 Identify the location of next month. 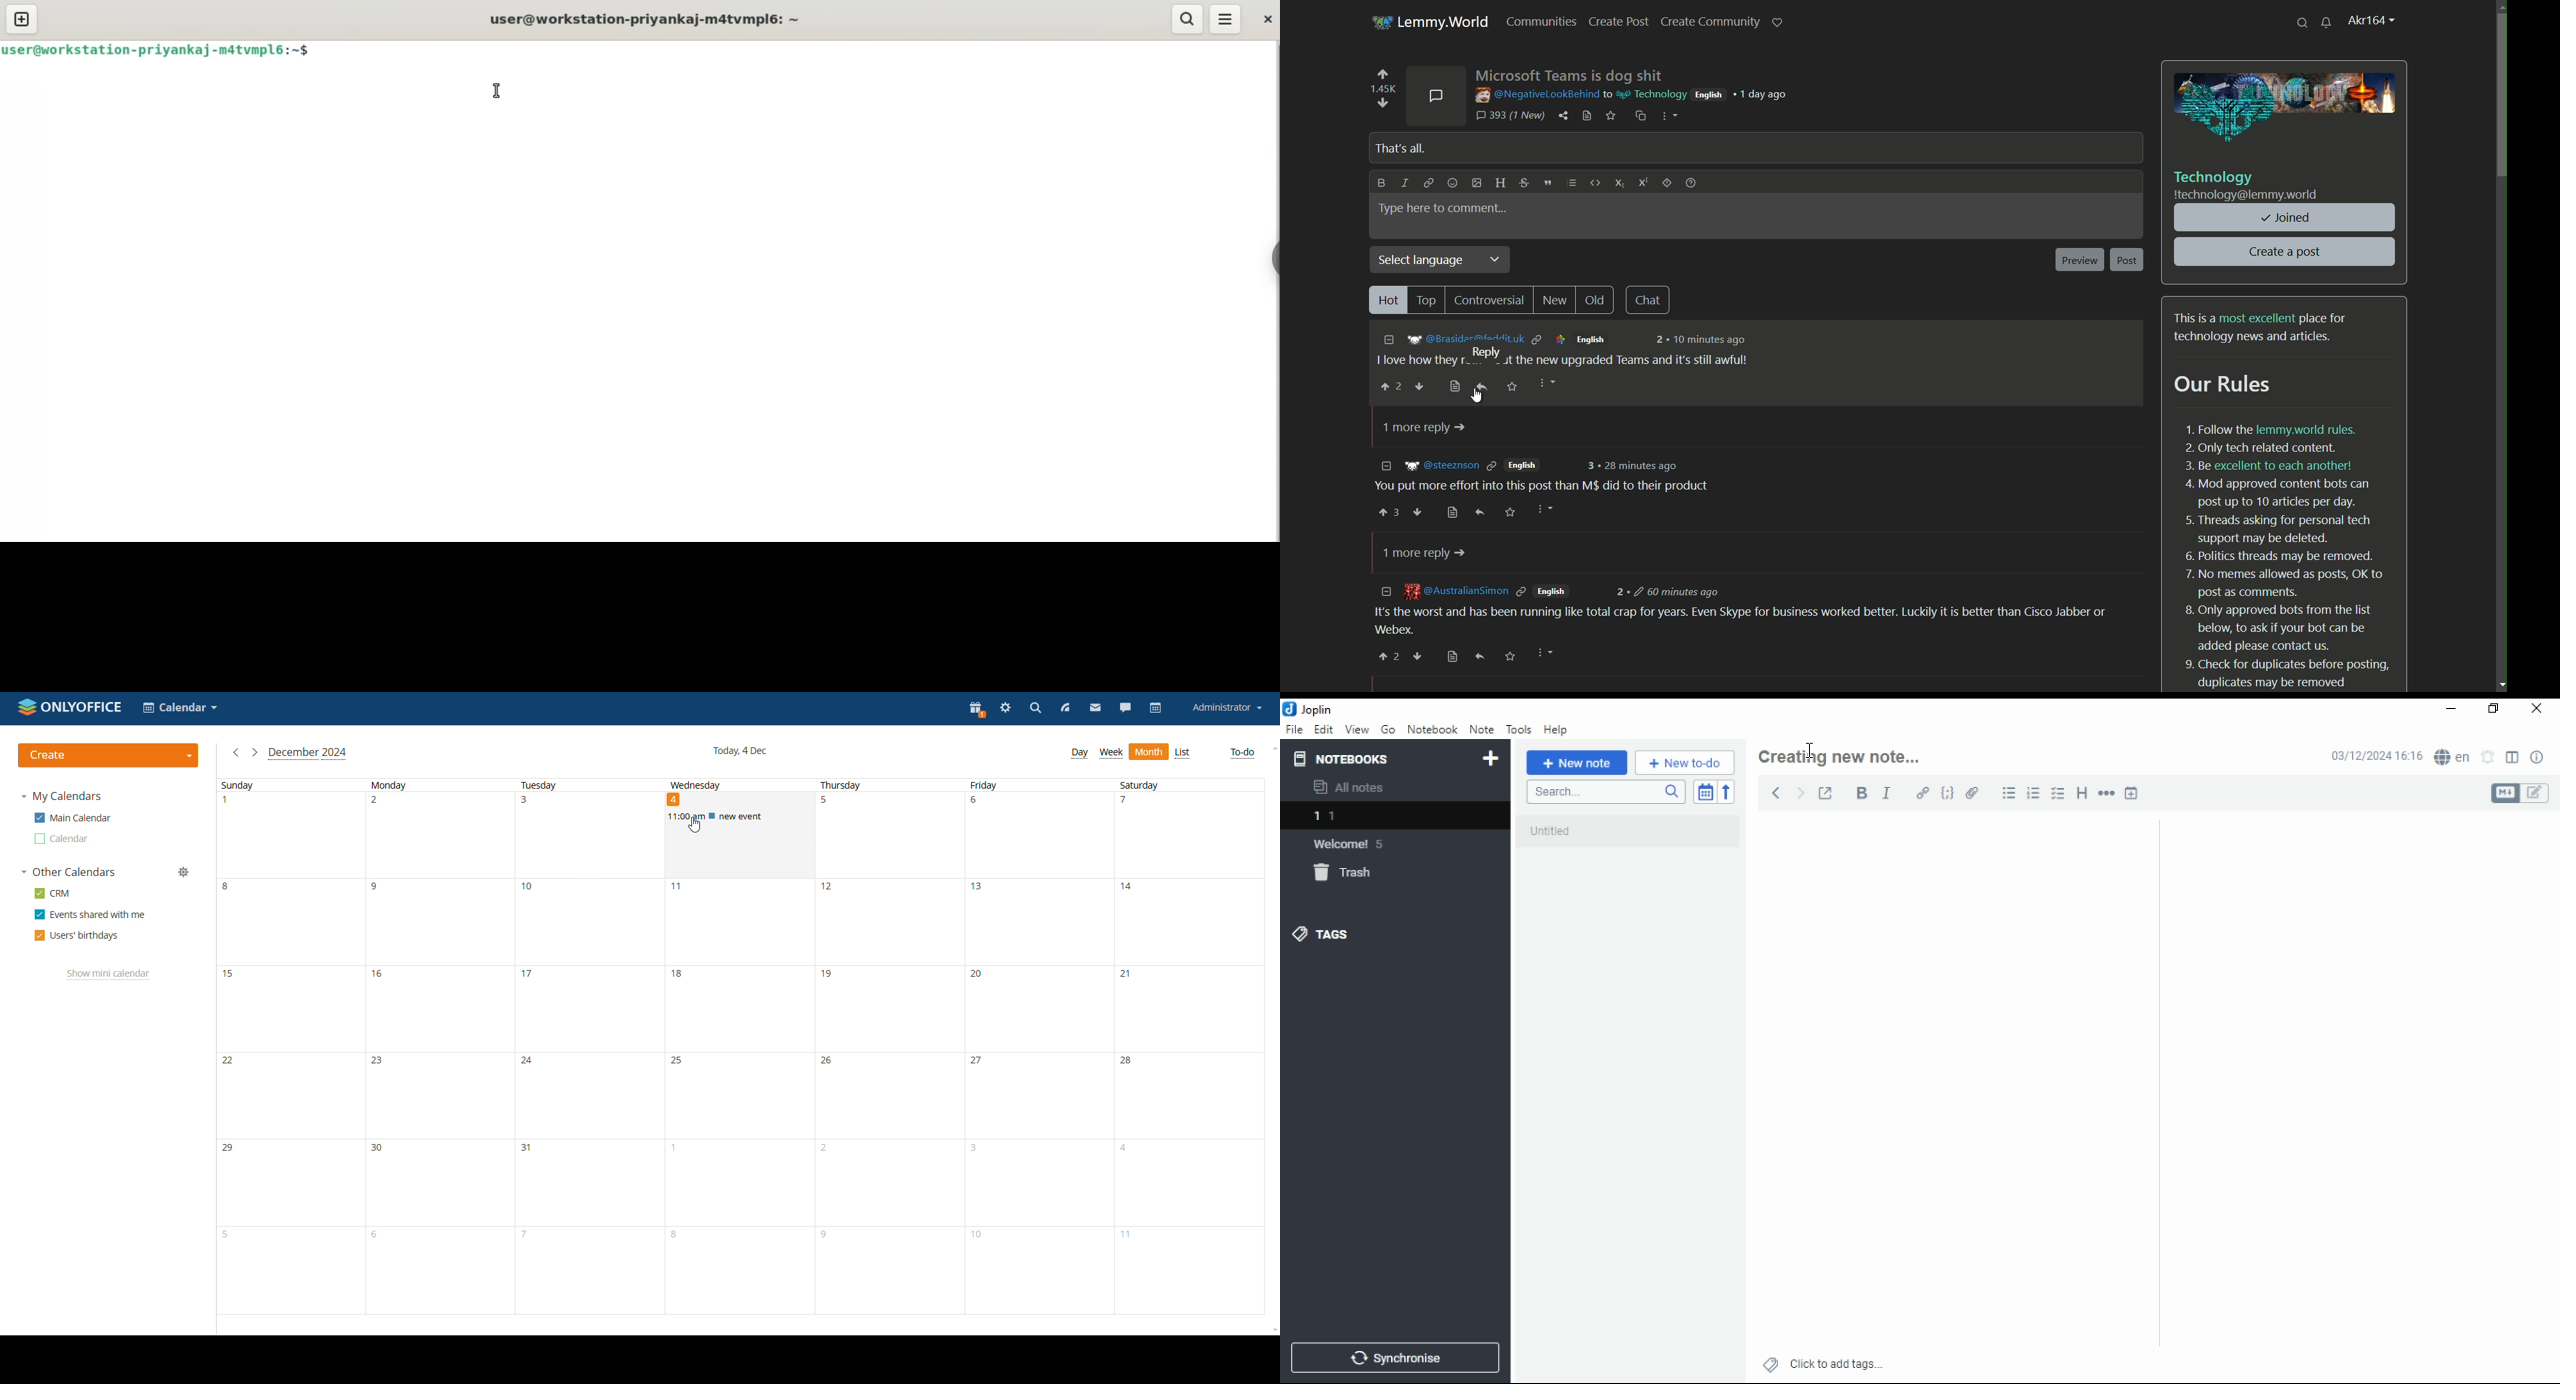
(255, 753).